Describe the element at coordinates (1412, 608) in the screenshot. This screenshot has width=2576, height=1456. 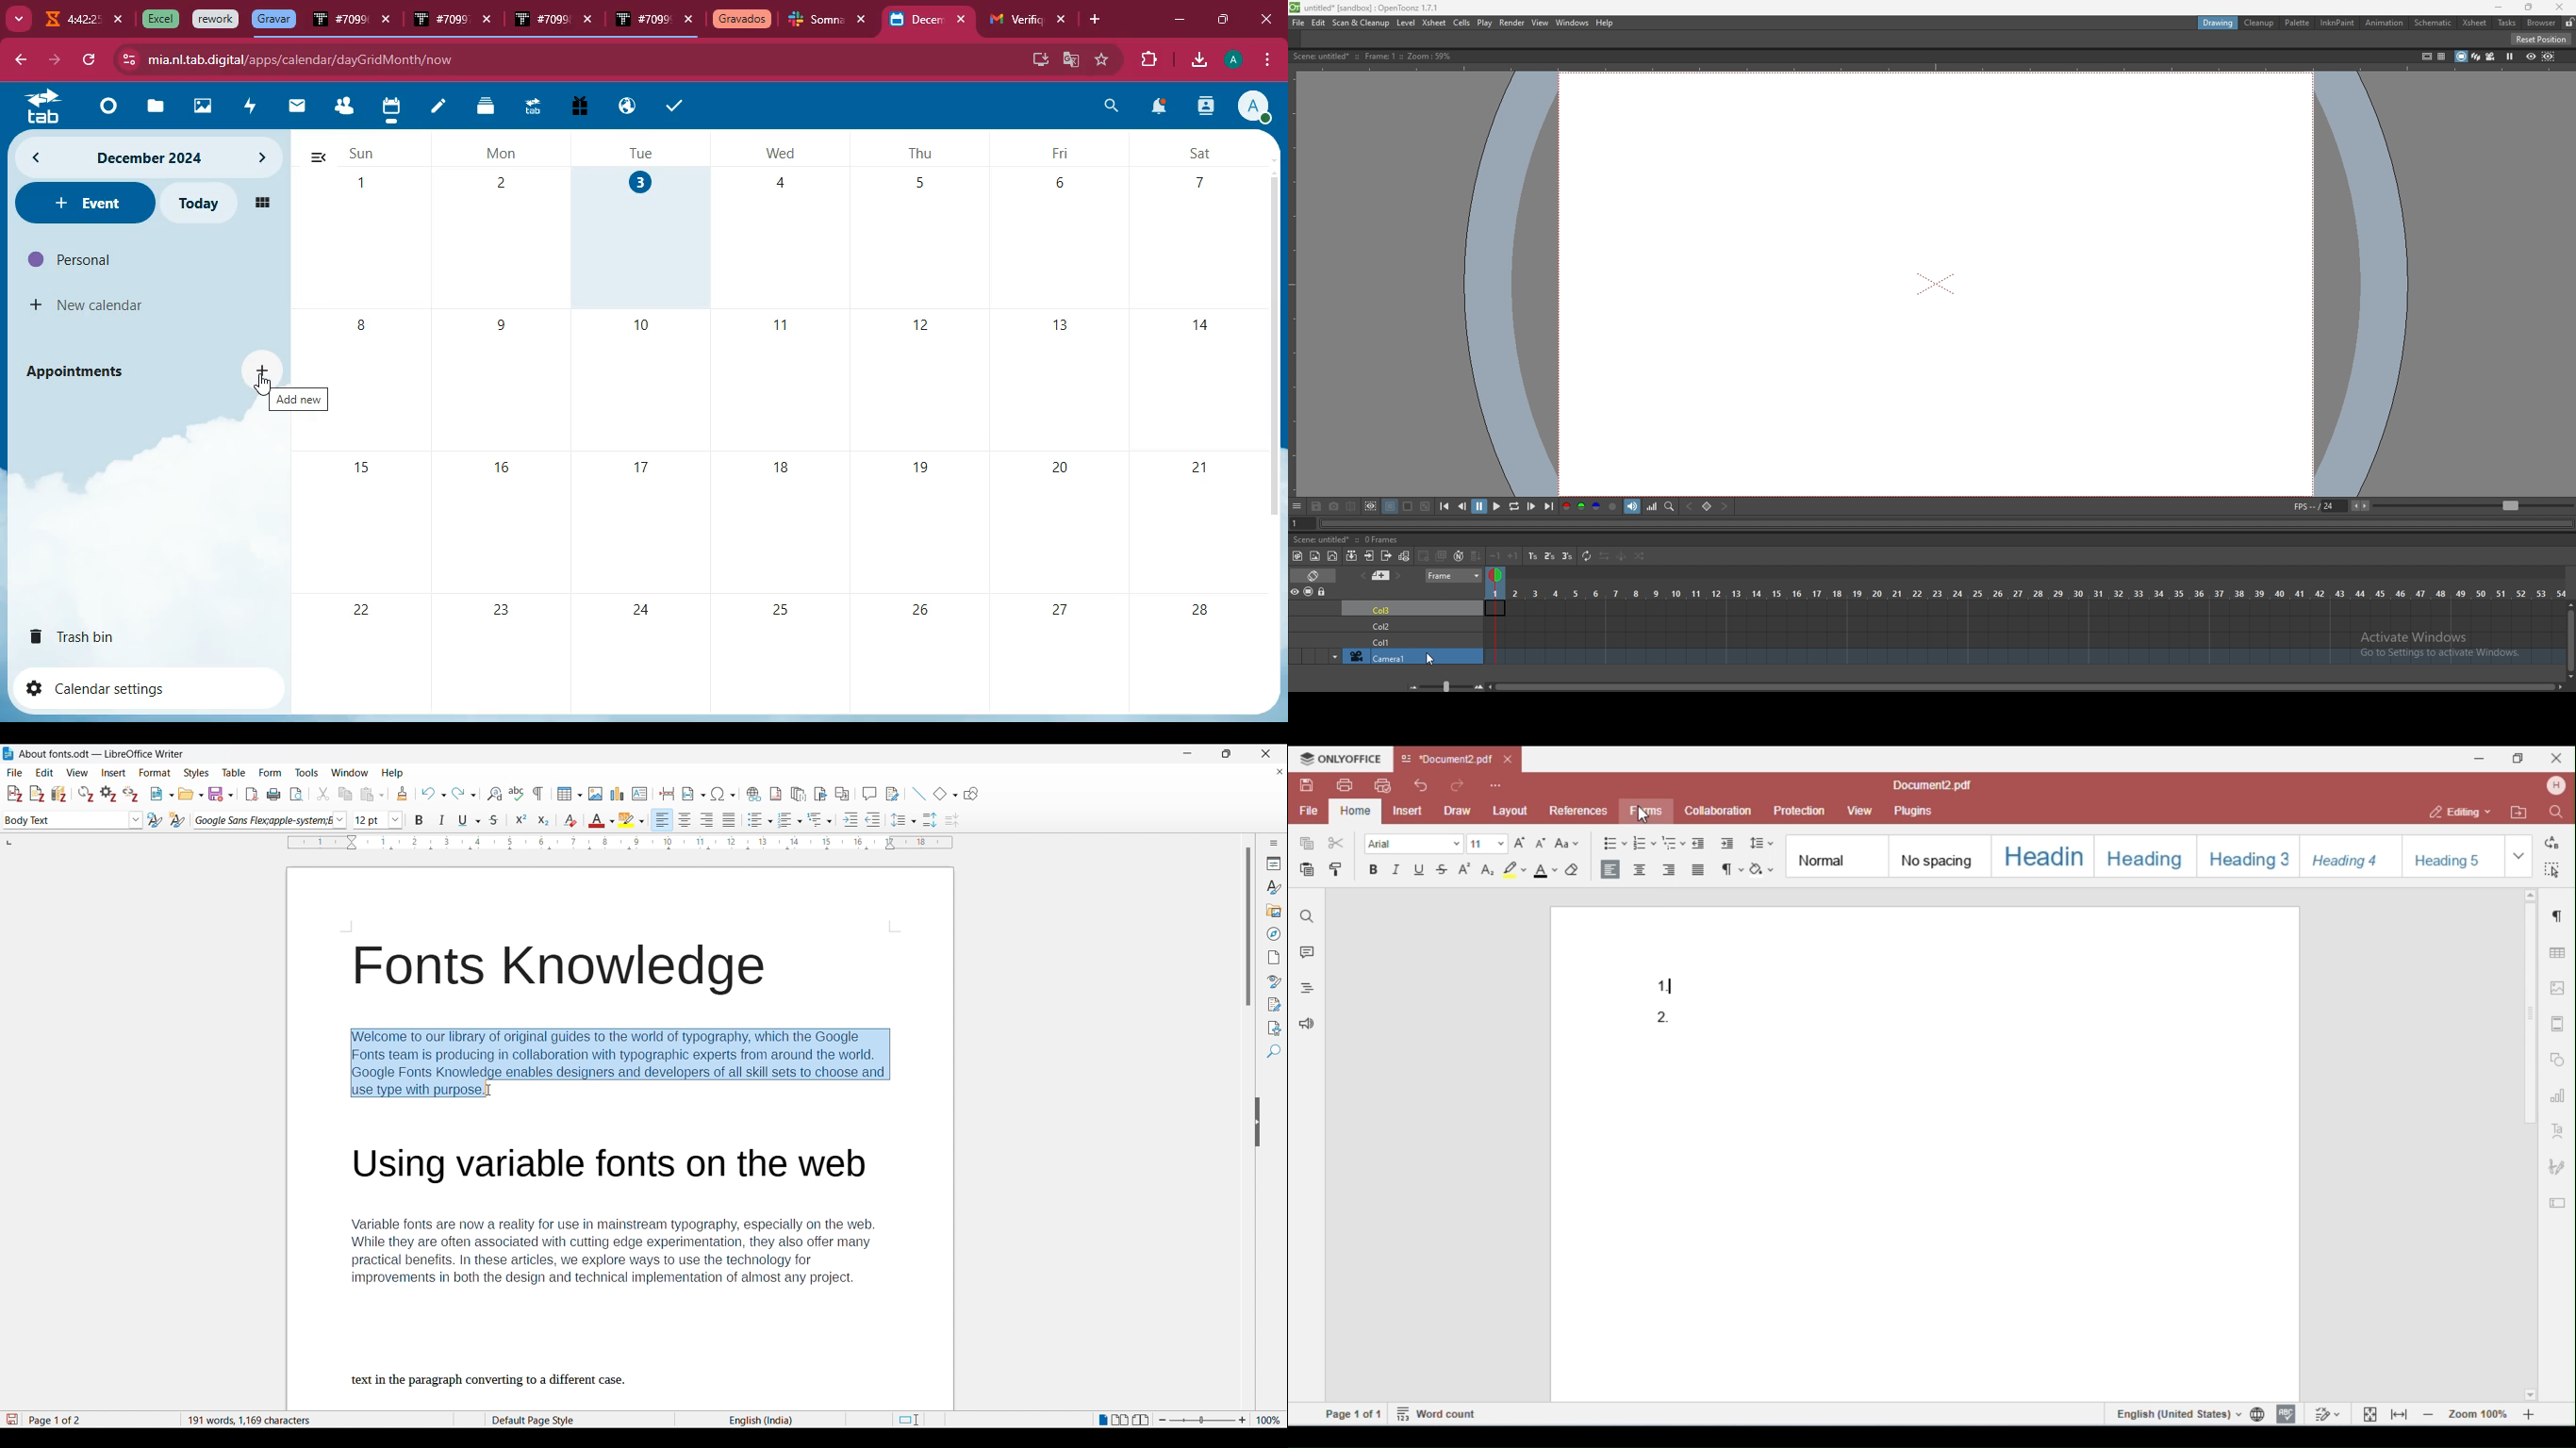
I see `column 3` at that location.